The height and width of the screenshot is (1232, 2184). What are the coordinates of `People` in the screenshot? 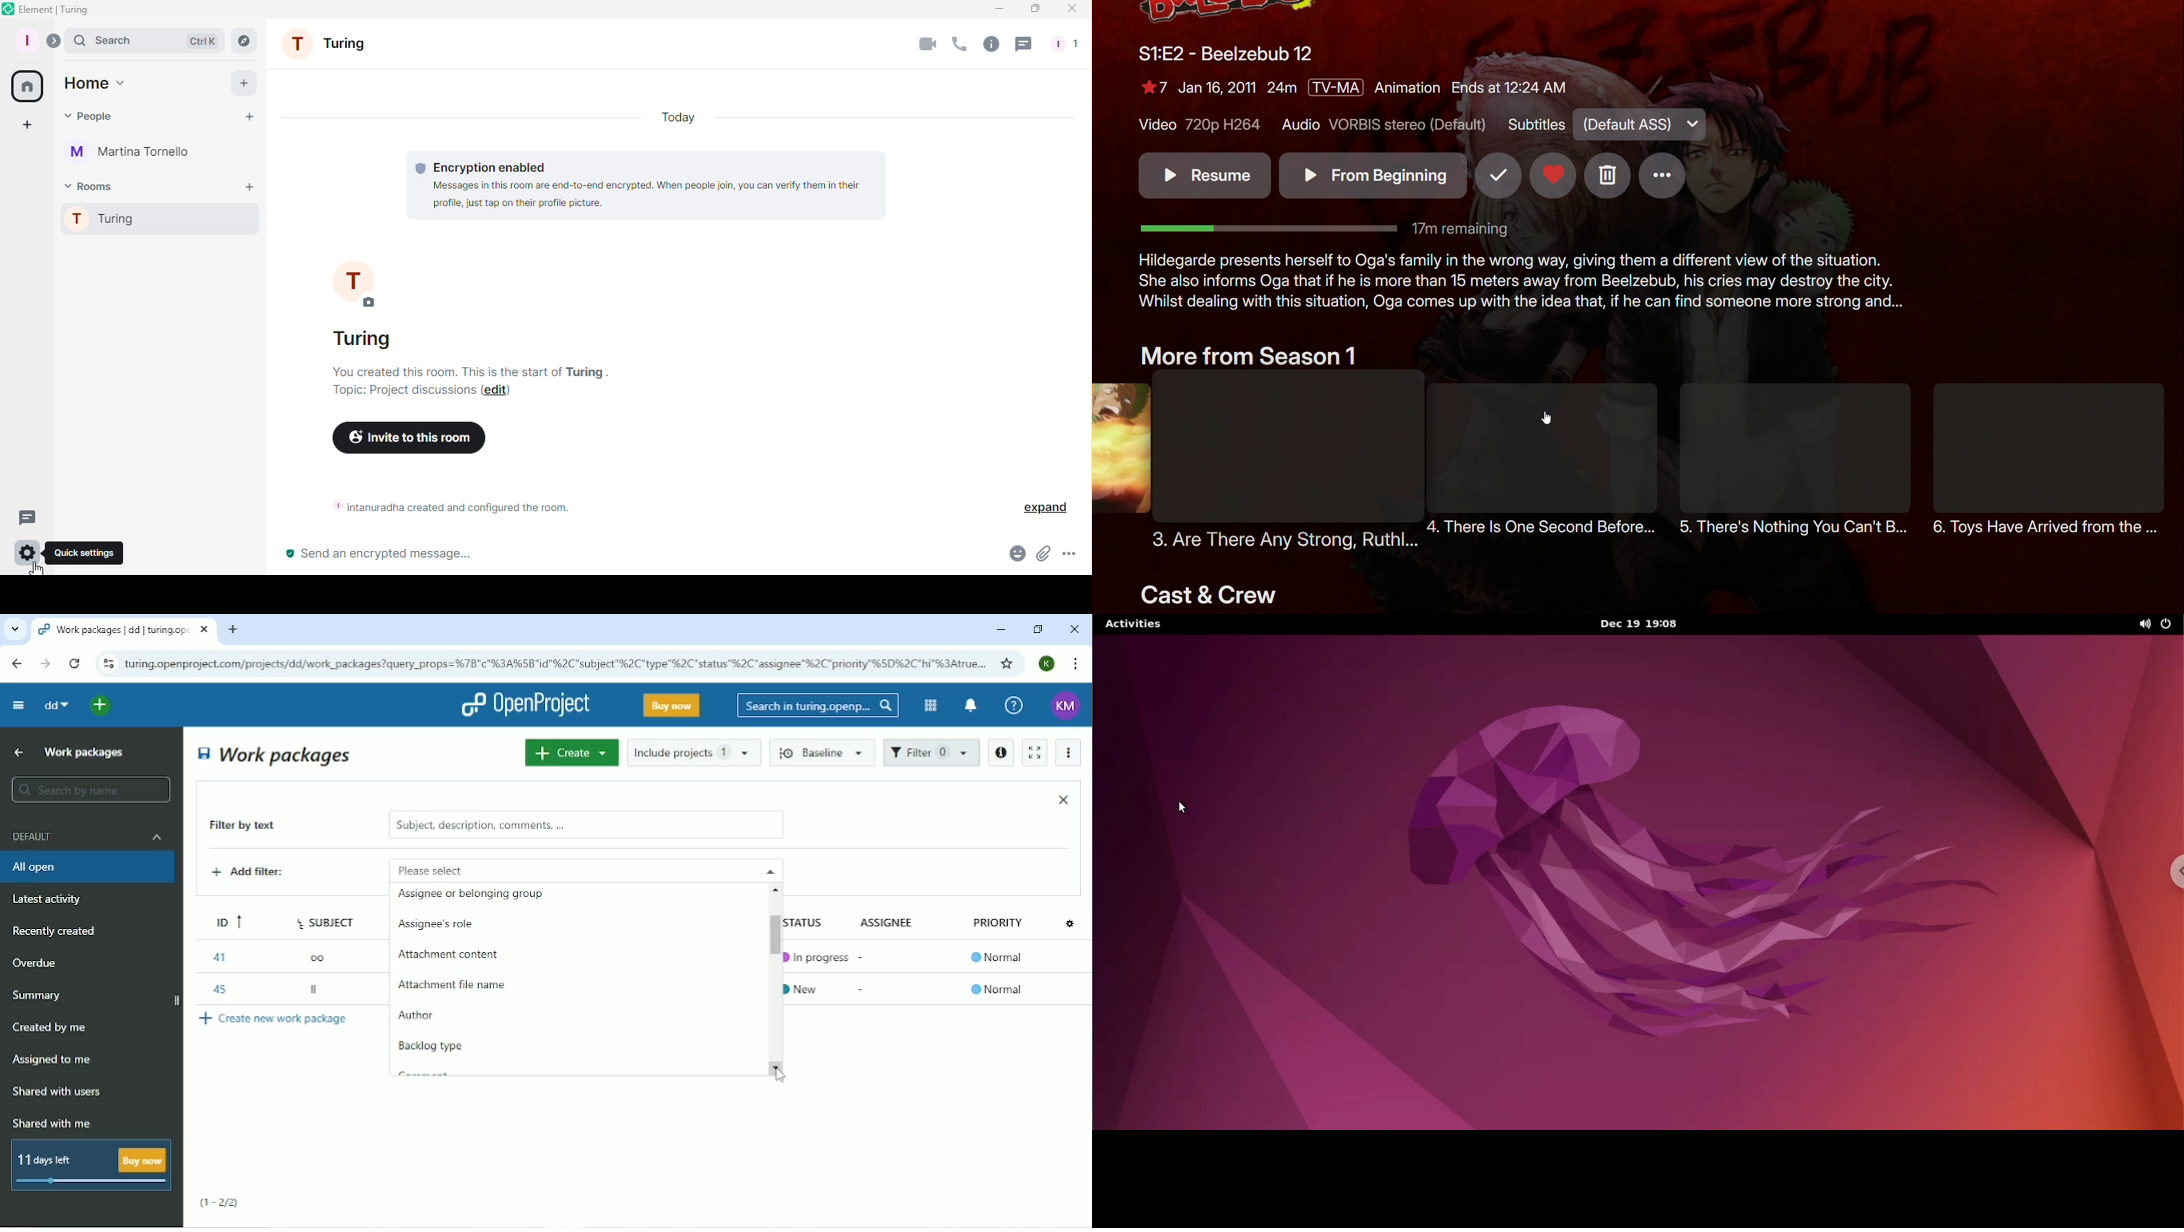 It's located at (90, 116).